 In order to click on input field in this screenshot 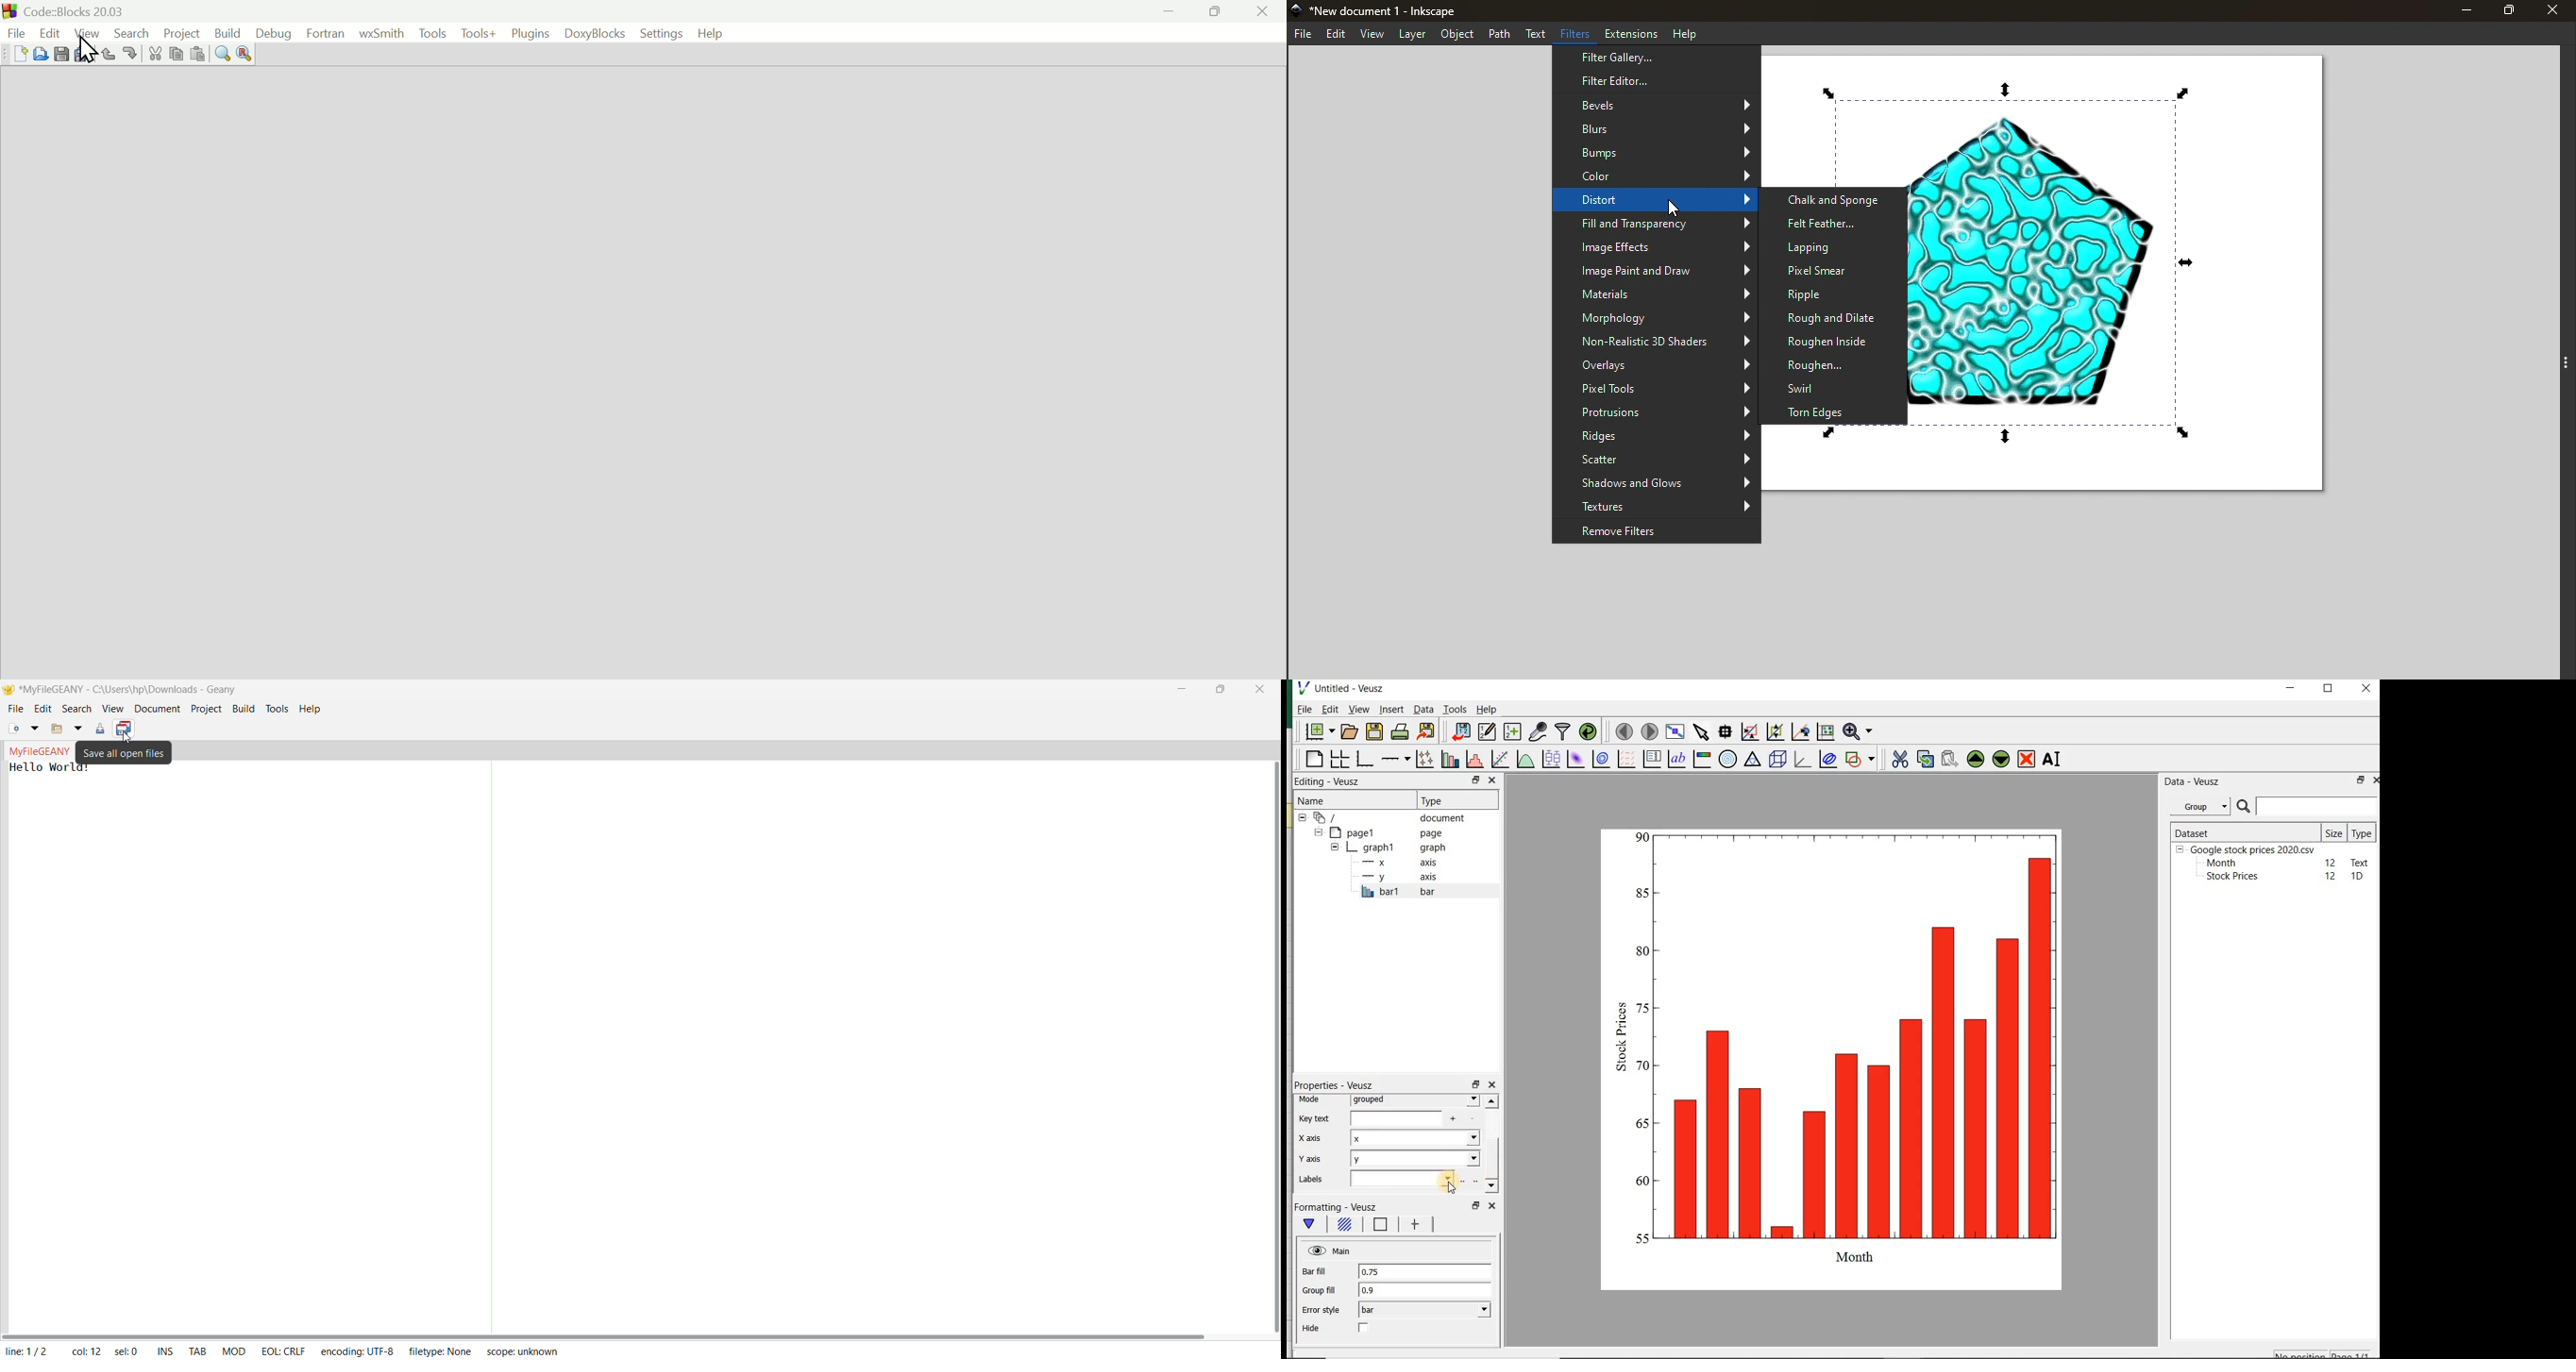, I will do `click(1404, 1178)`.